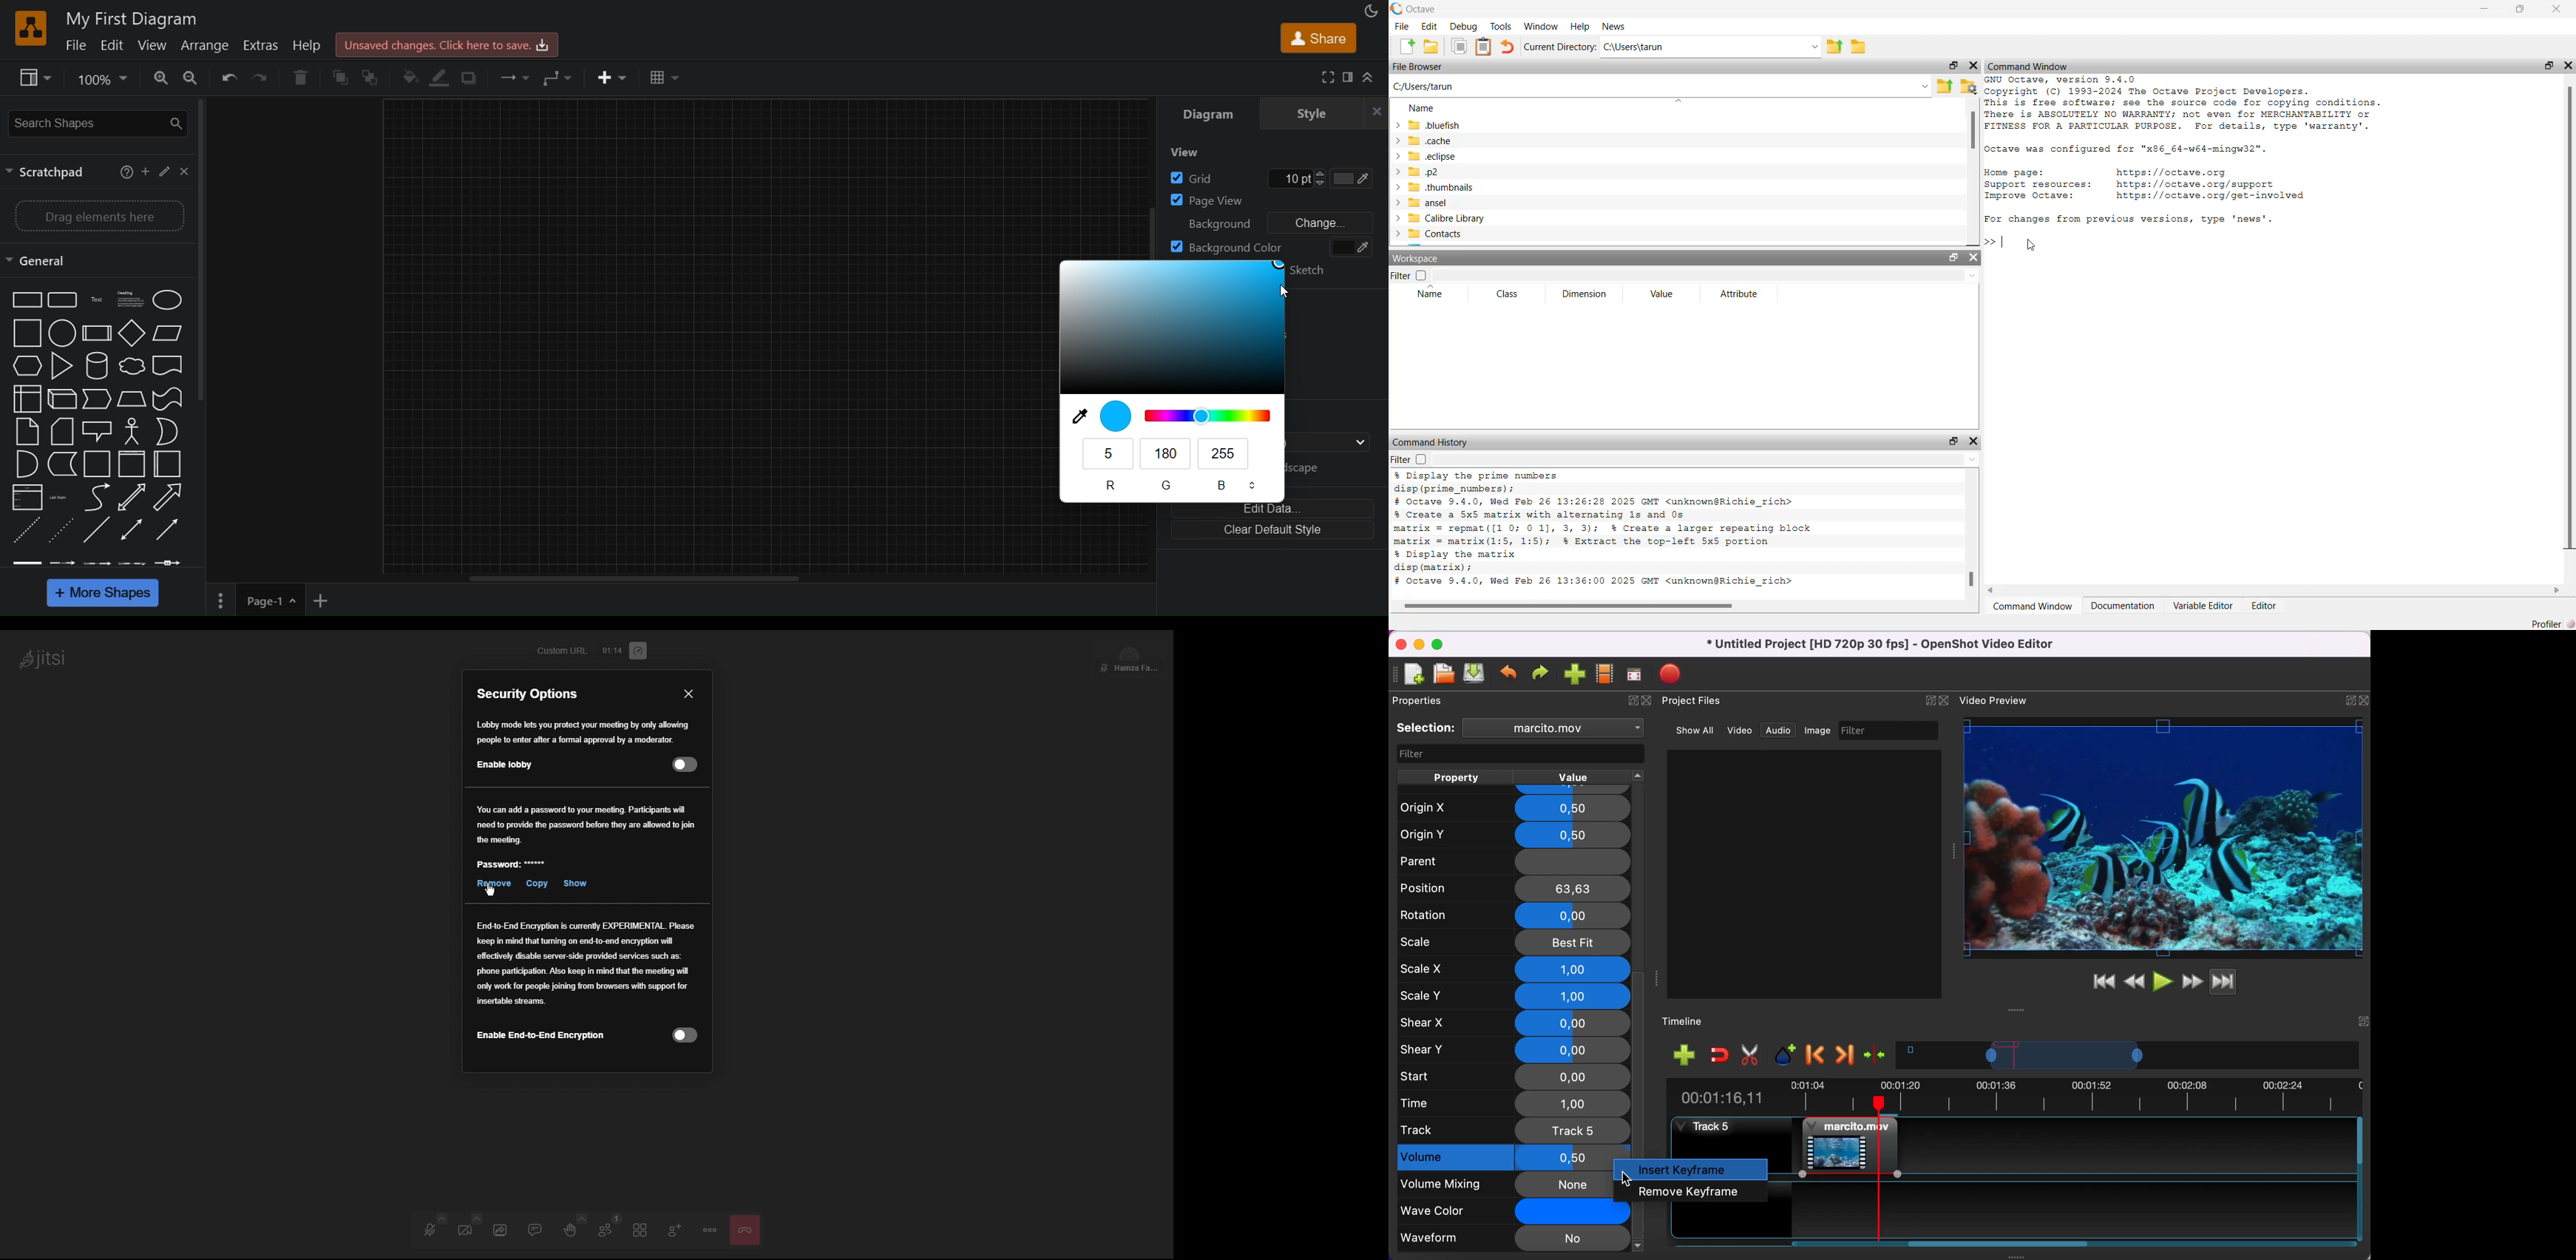 The width and height of the screenshot is (2576, 1260). Describe the element at coordinates (1510, 674) in the screenshot. I see `undo` at that location.